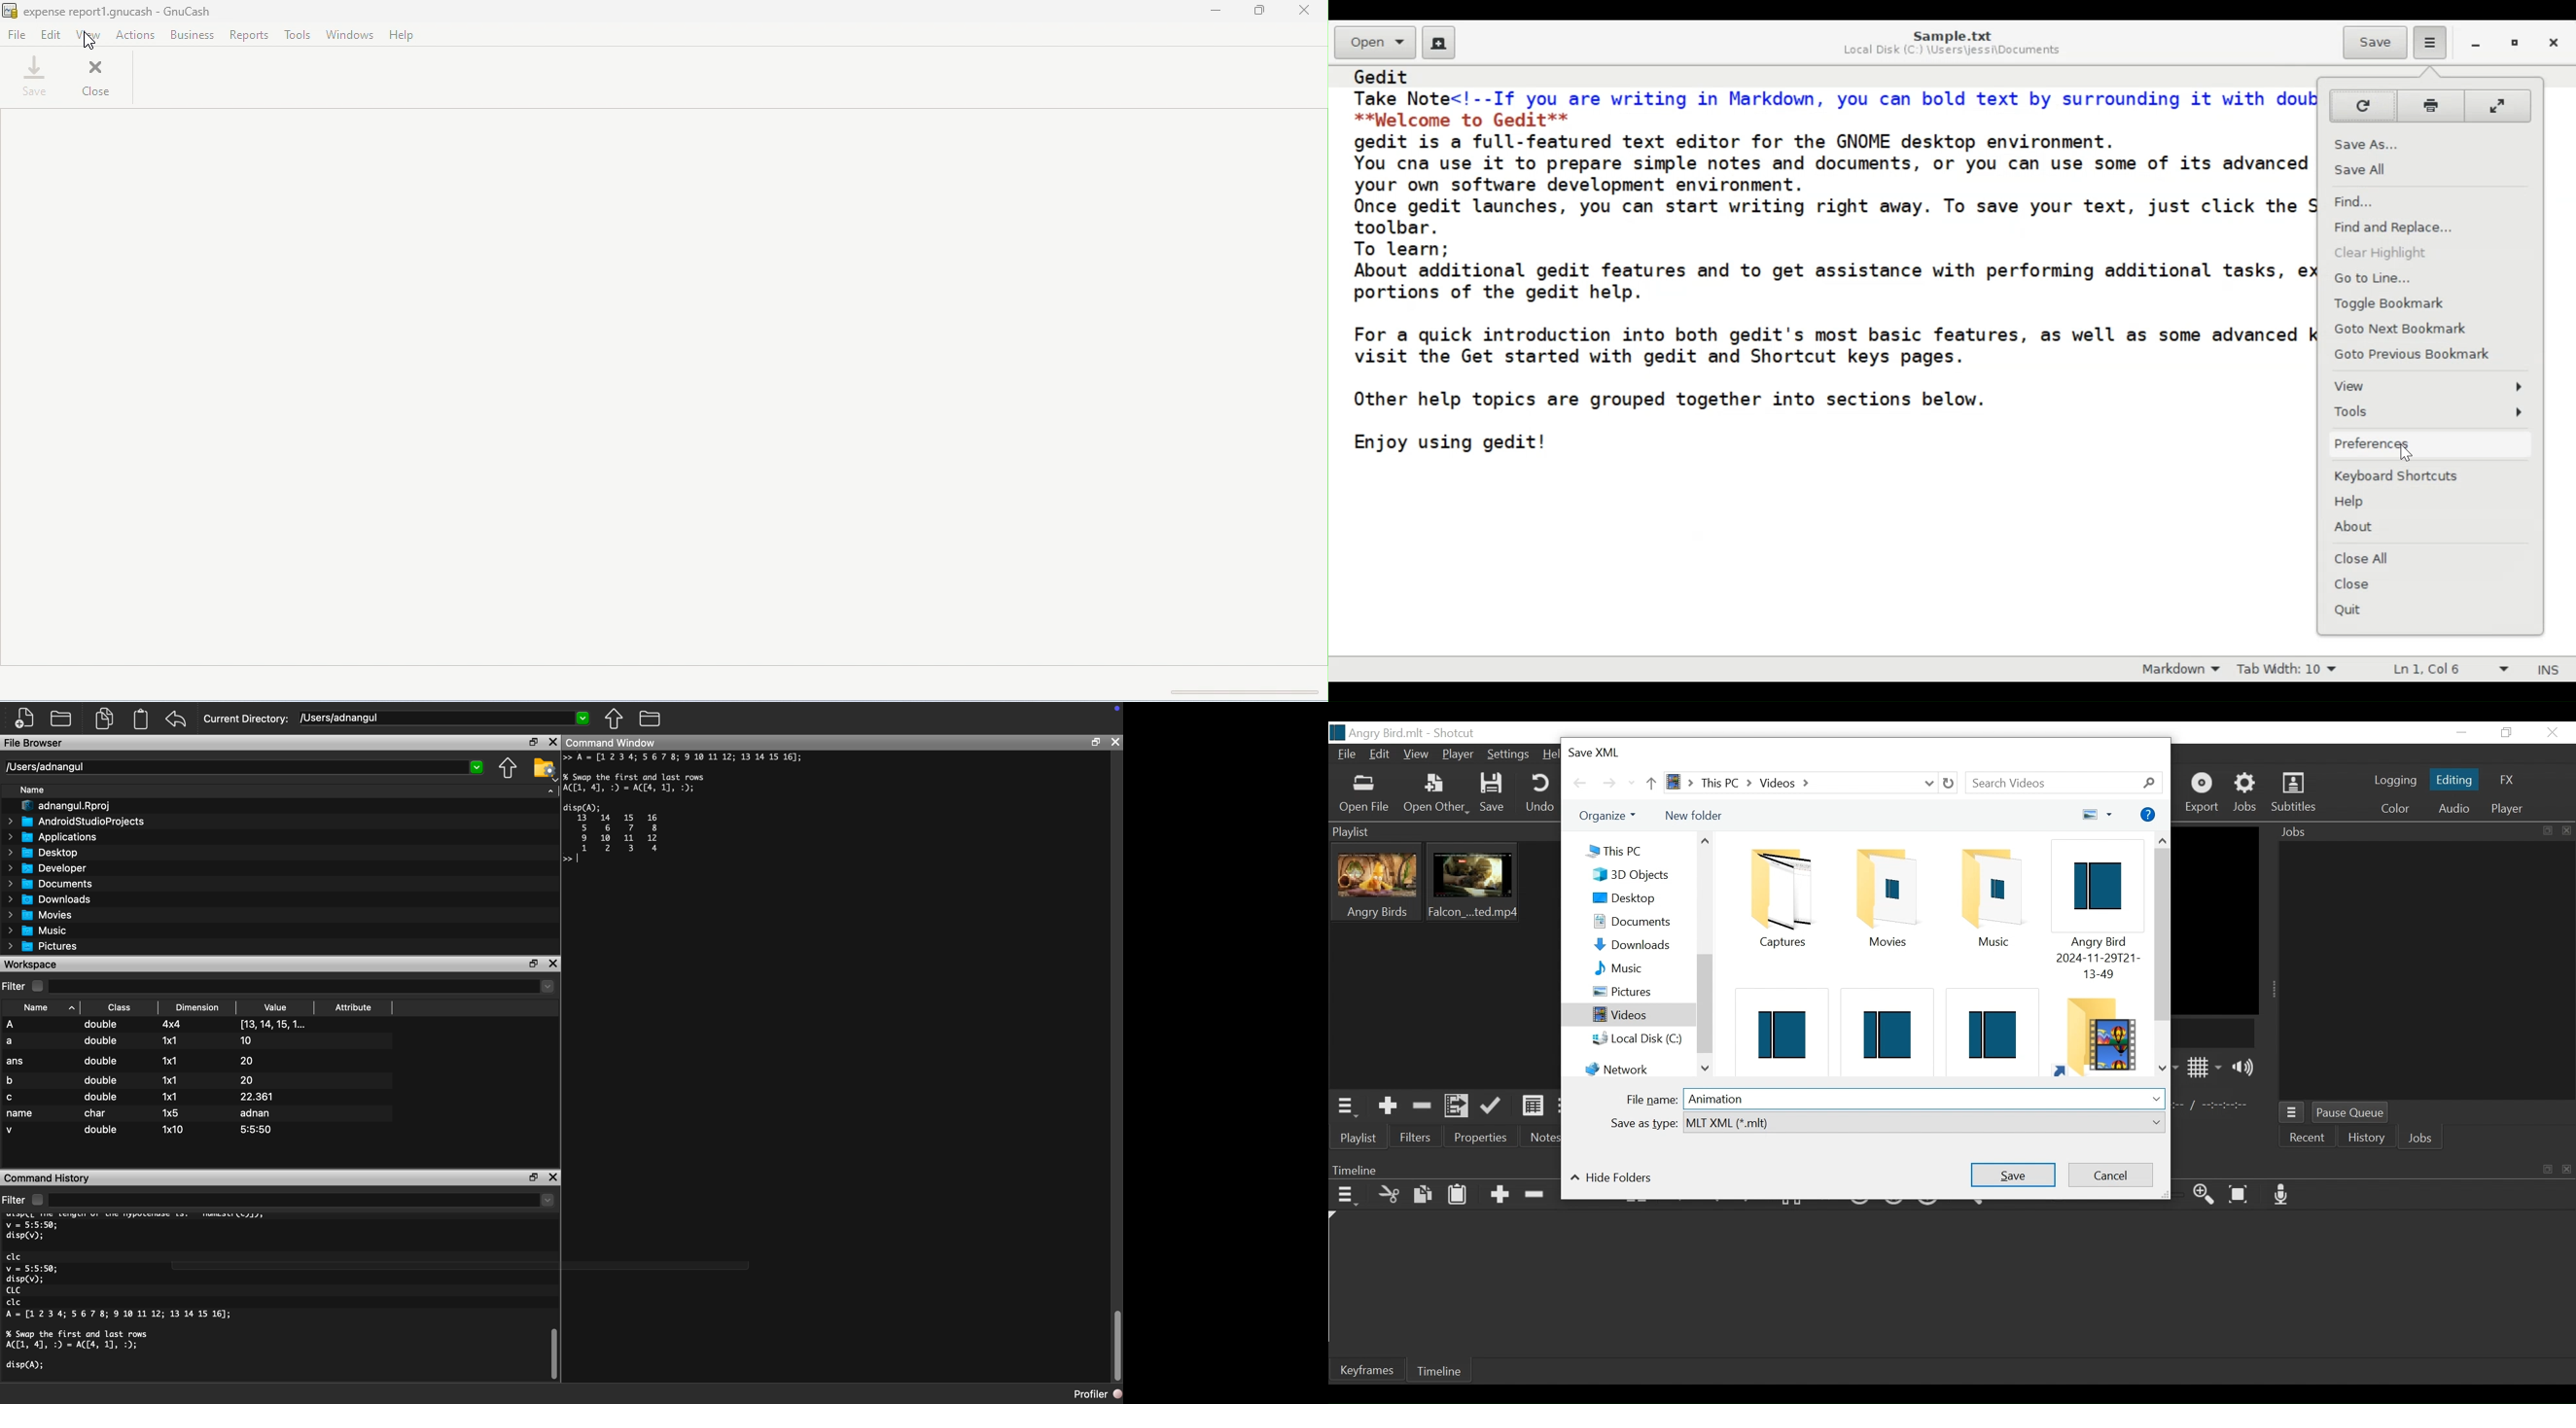  What do you see at coordinates (1499, 1195) in the screenshot?
I see `Append` at bounding box center [1499, 1195].